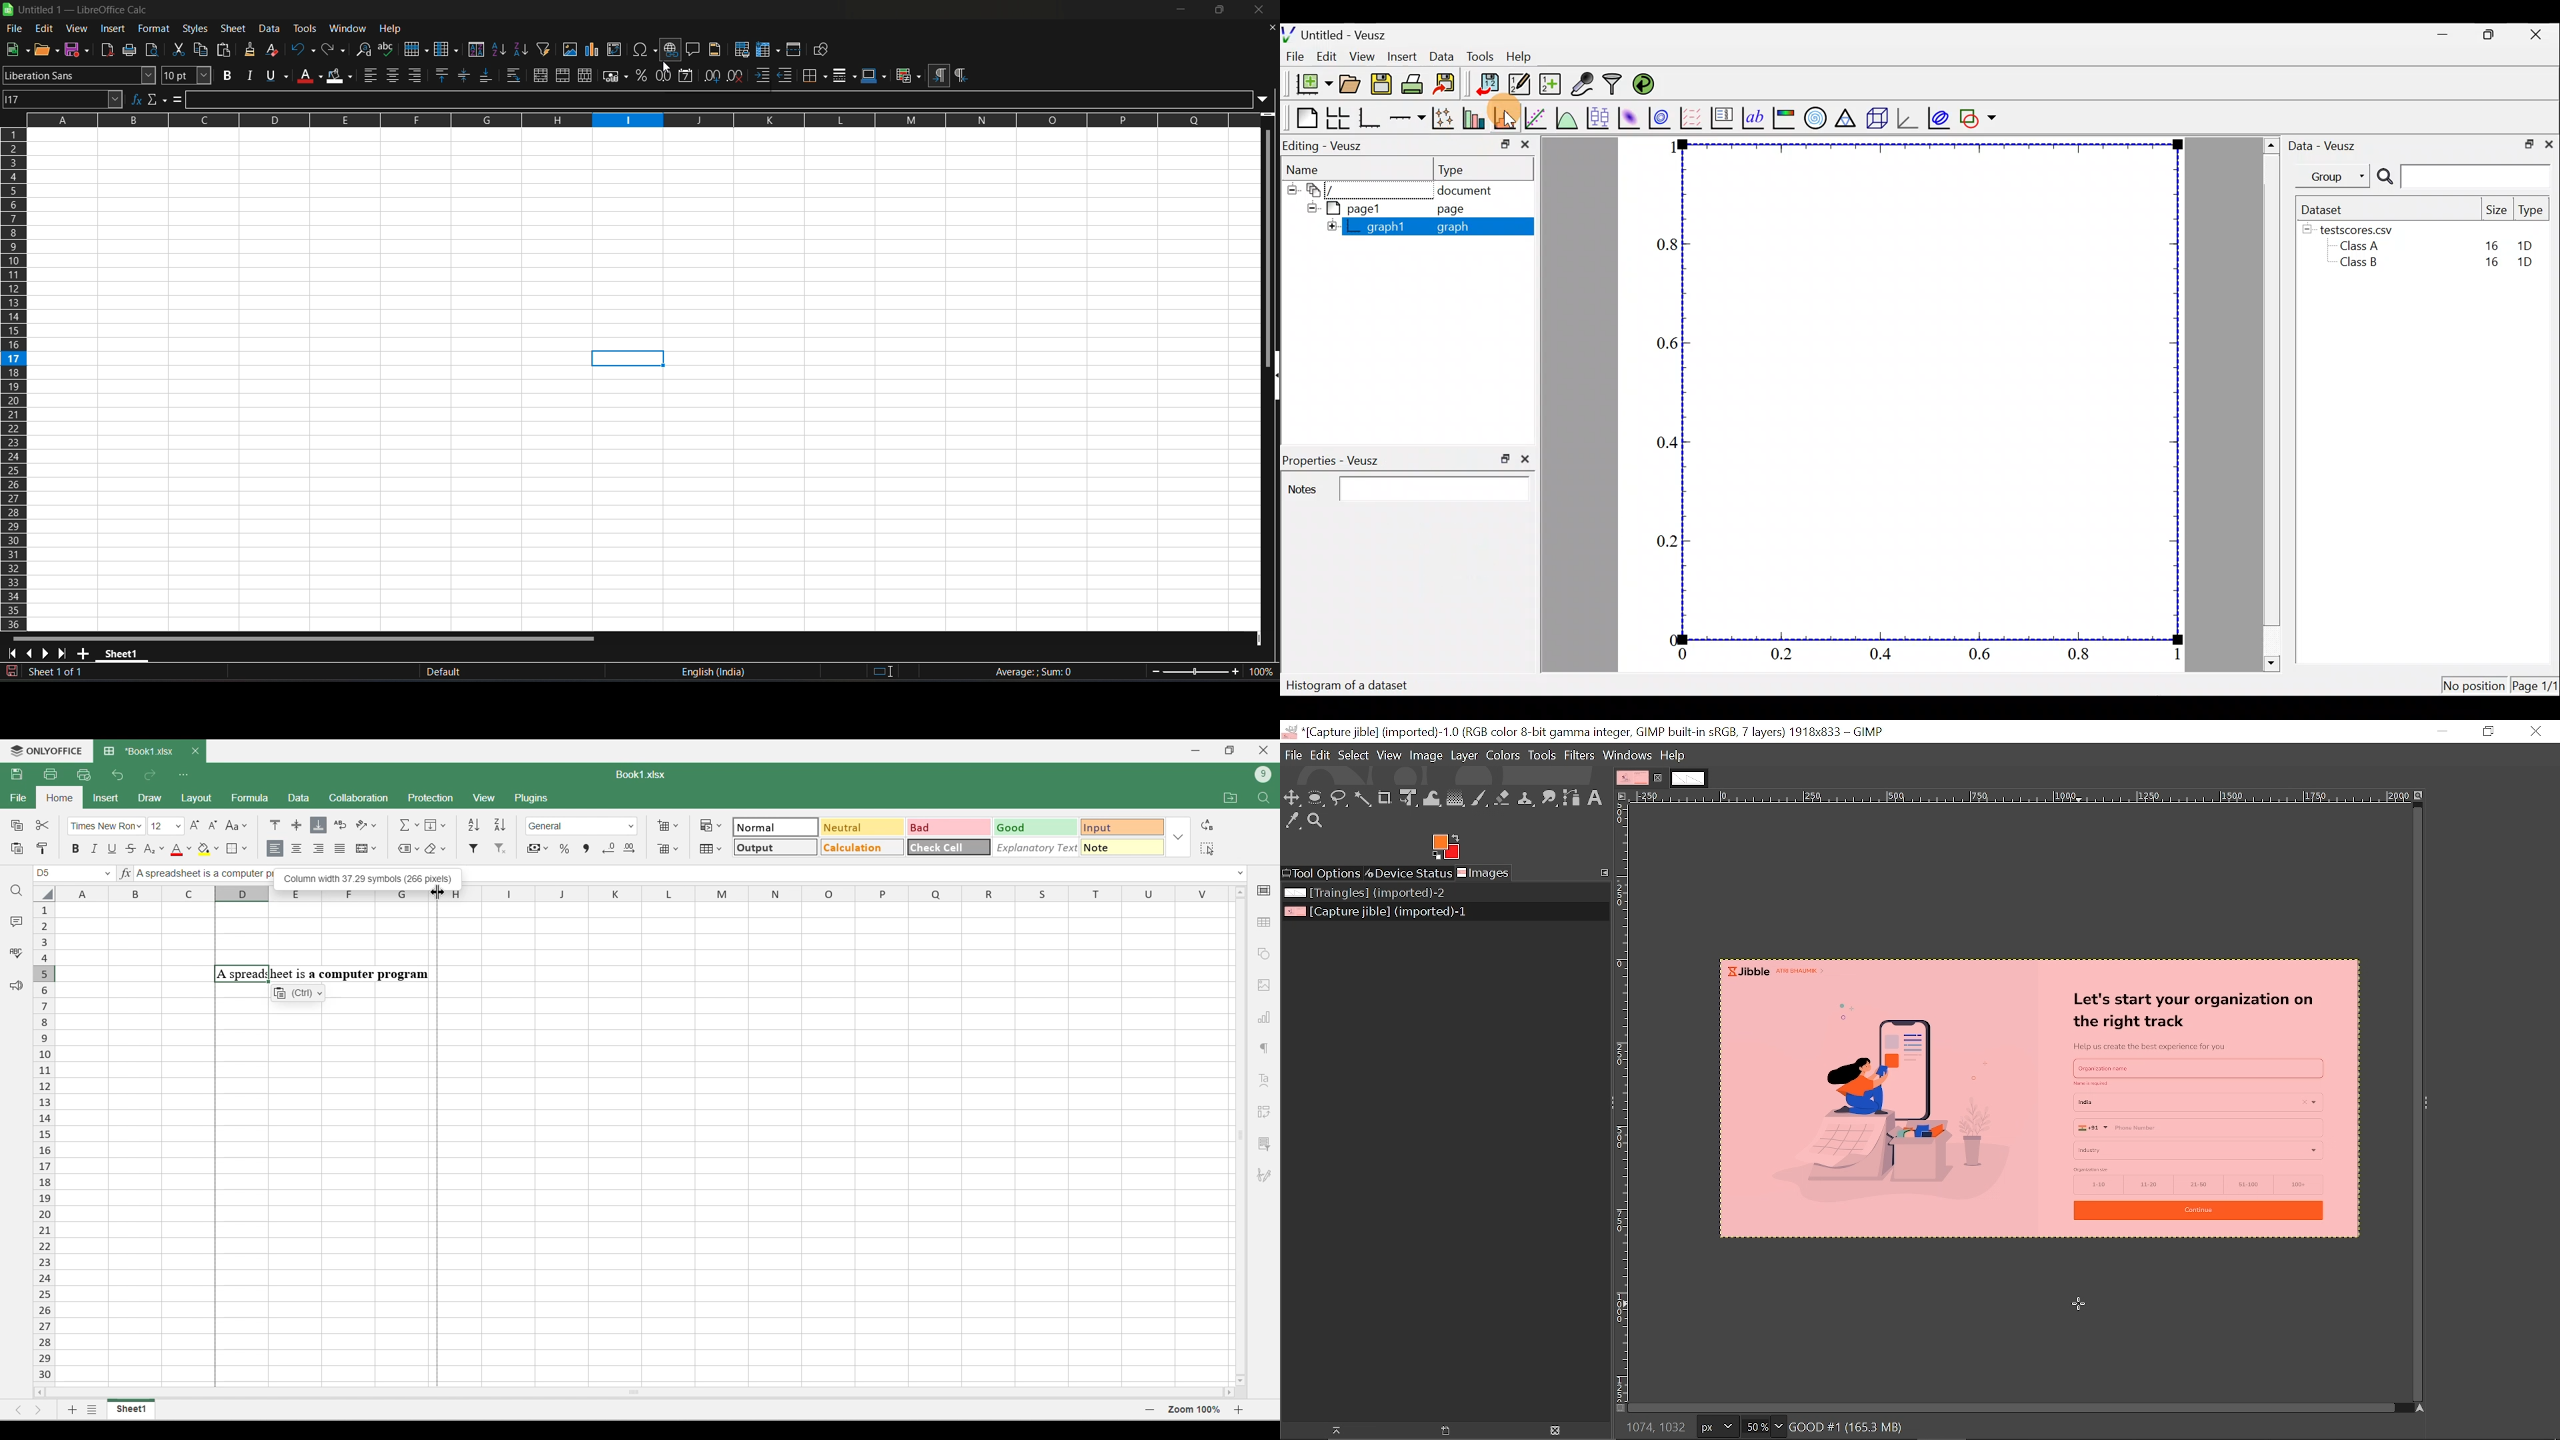 Image resolution: width=2576 pixels, height=1456 pixels. Describe the element at coordinates (1408, 798) in the screenshot. I see `Unified transform tool` at that location.